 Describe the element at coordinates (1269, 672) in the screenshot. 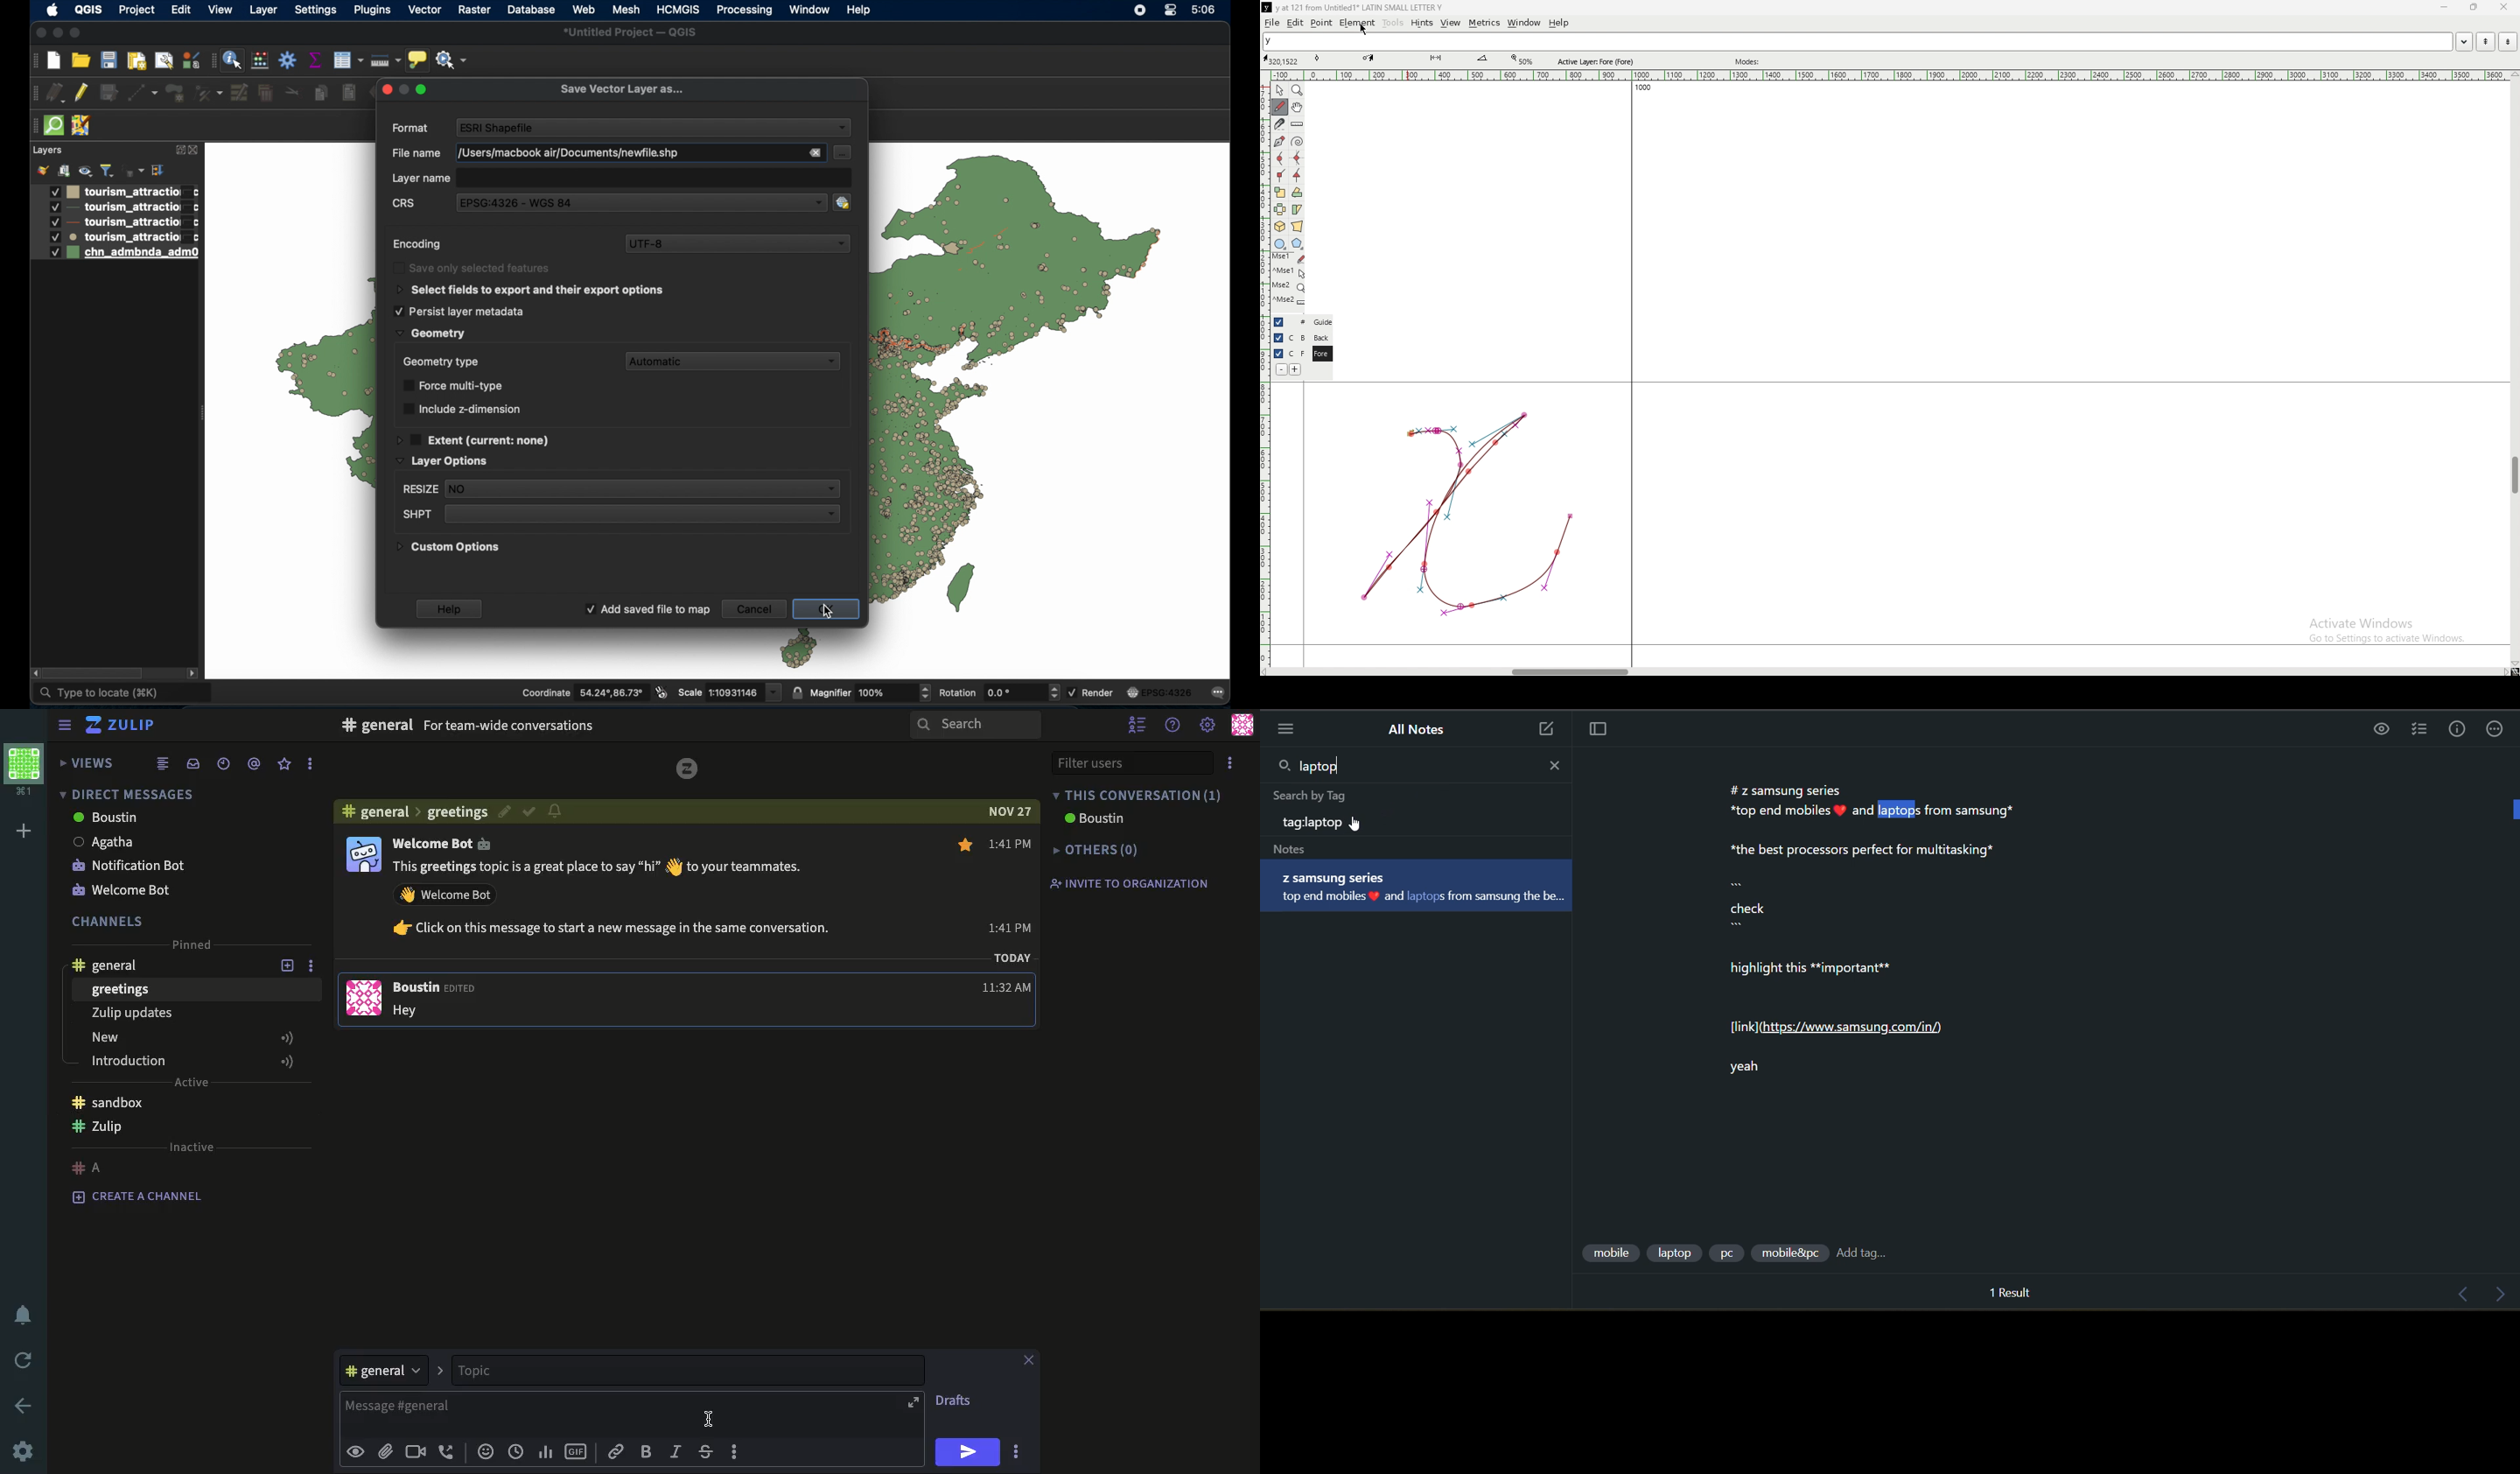

I see `scroll right` at that location.